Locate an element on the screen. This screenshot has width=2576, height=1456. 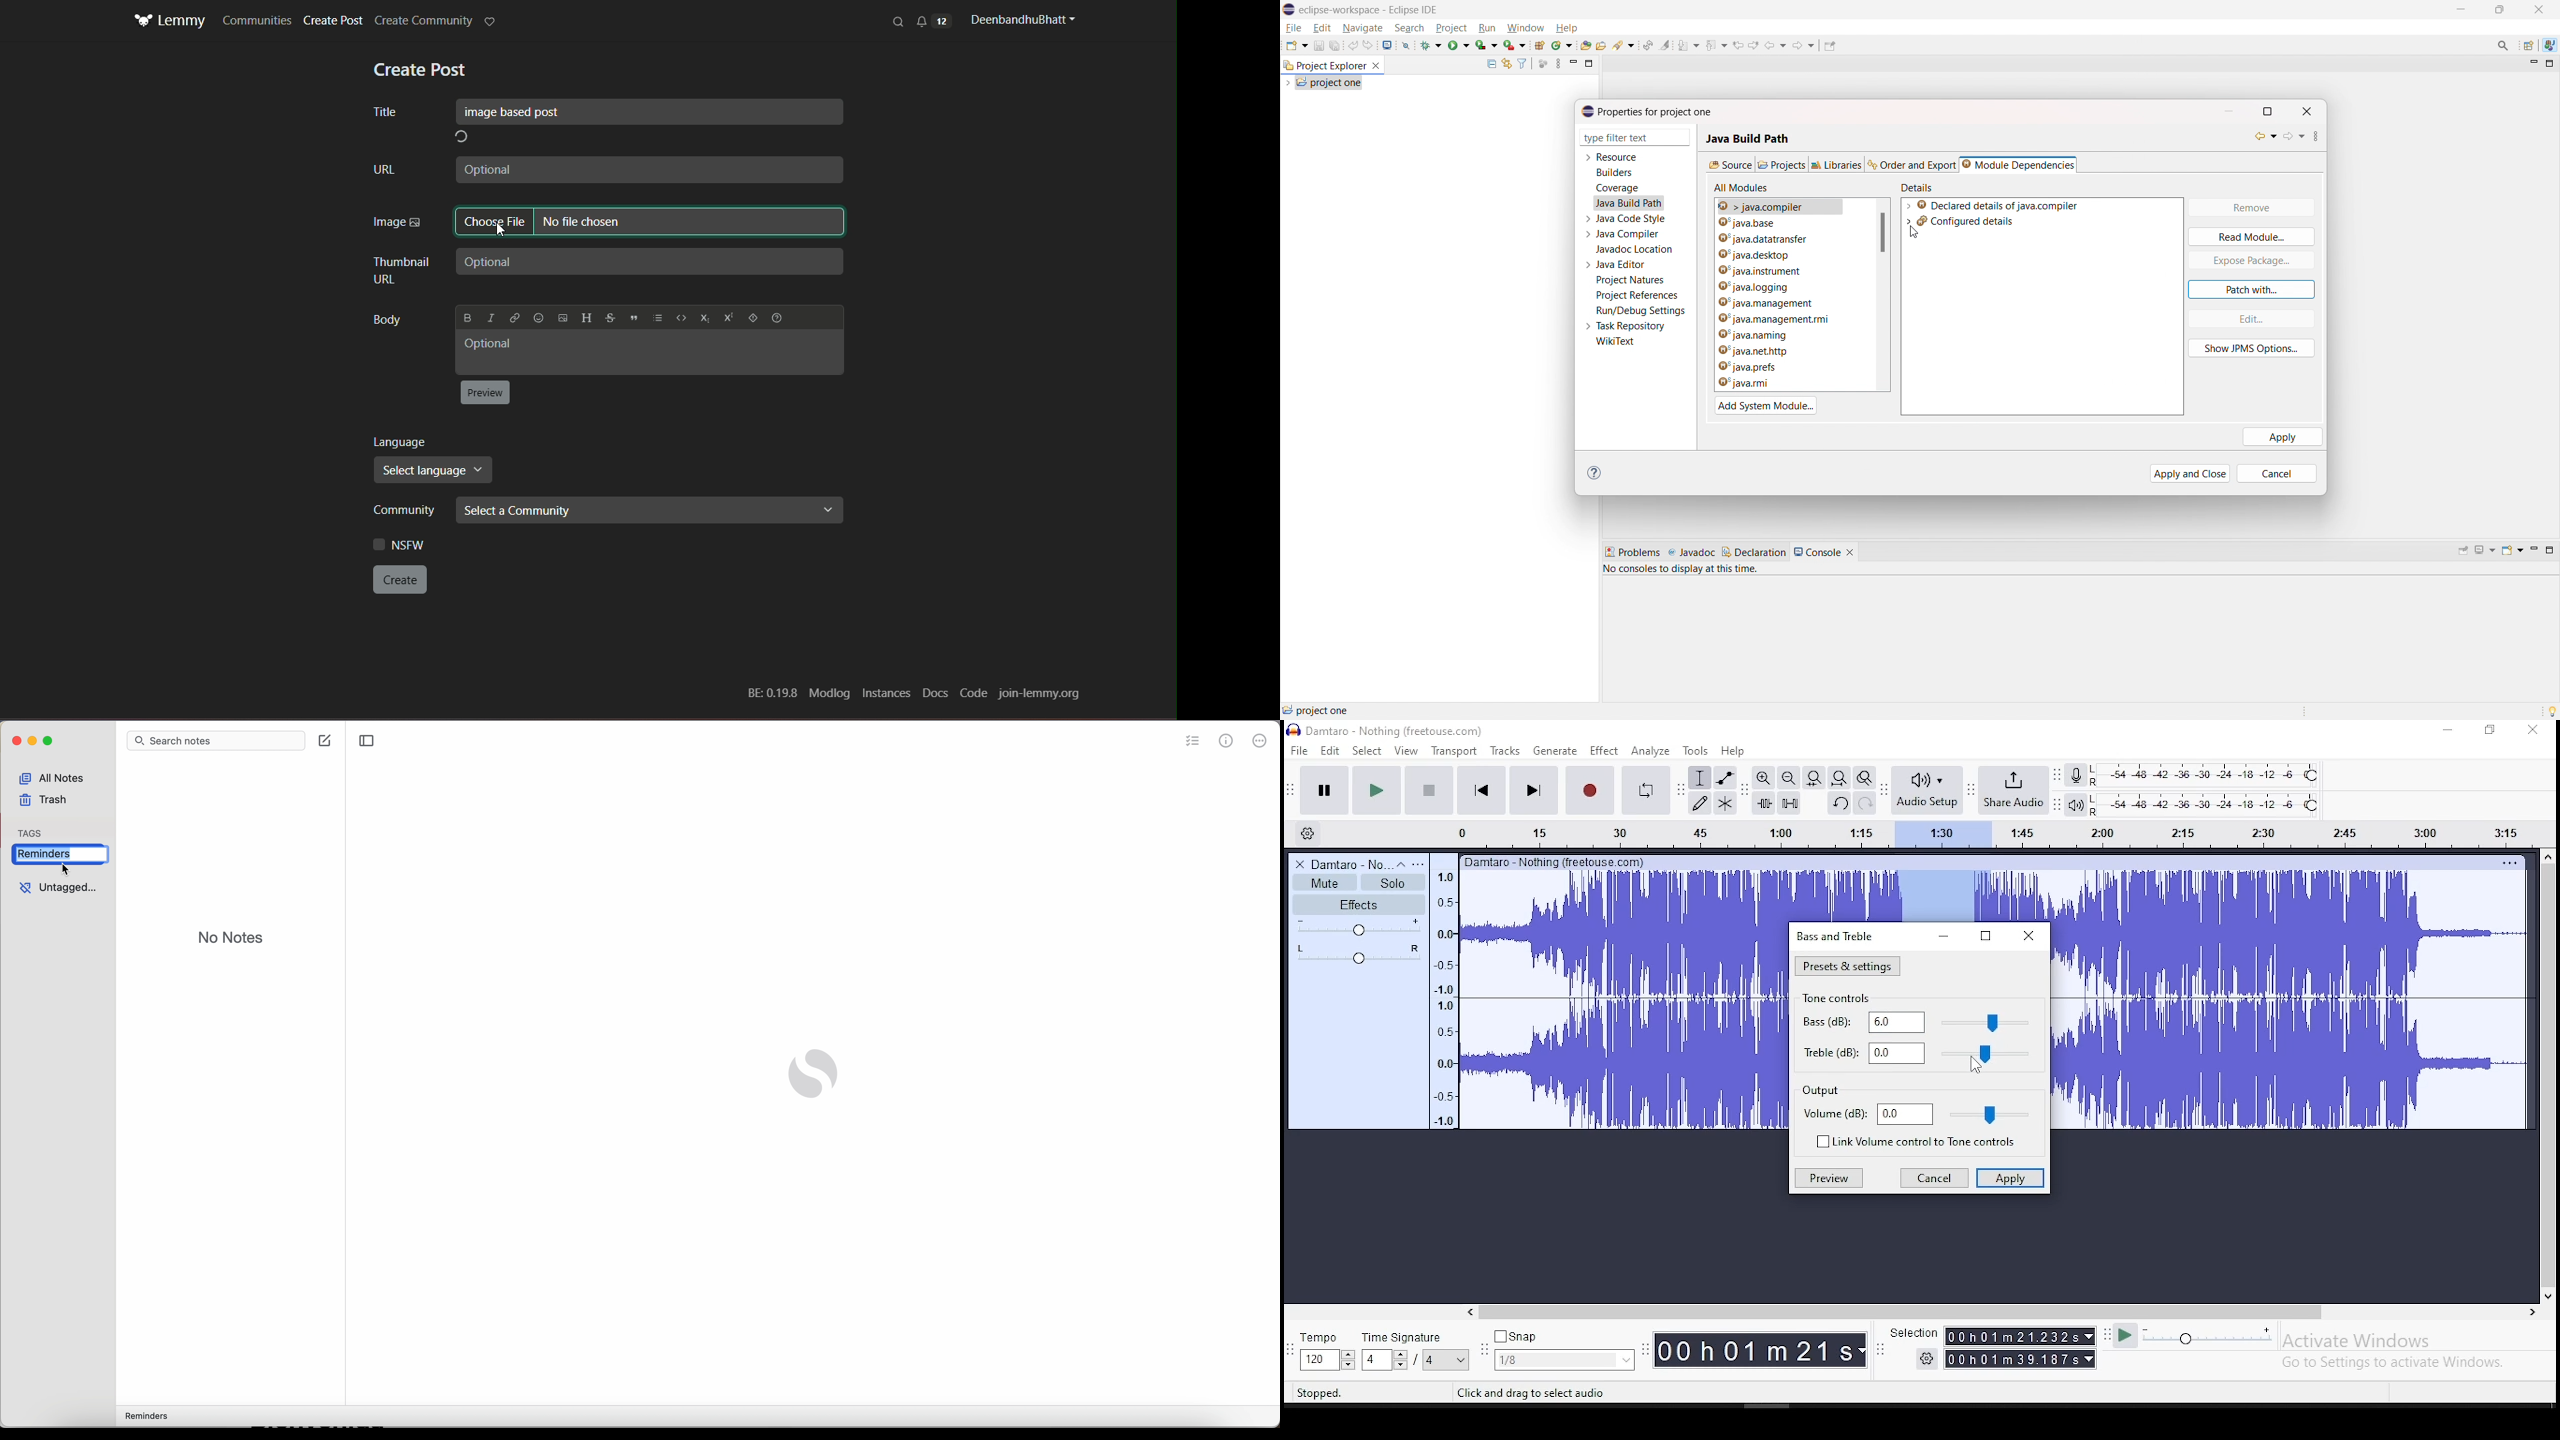
trim audio outside selection is located at coordinates (1765, 803).